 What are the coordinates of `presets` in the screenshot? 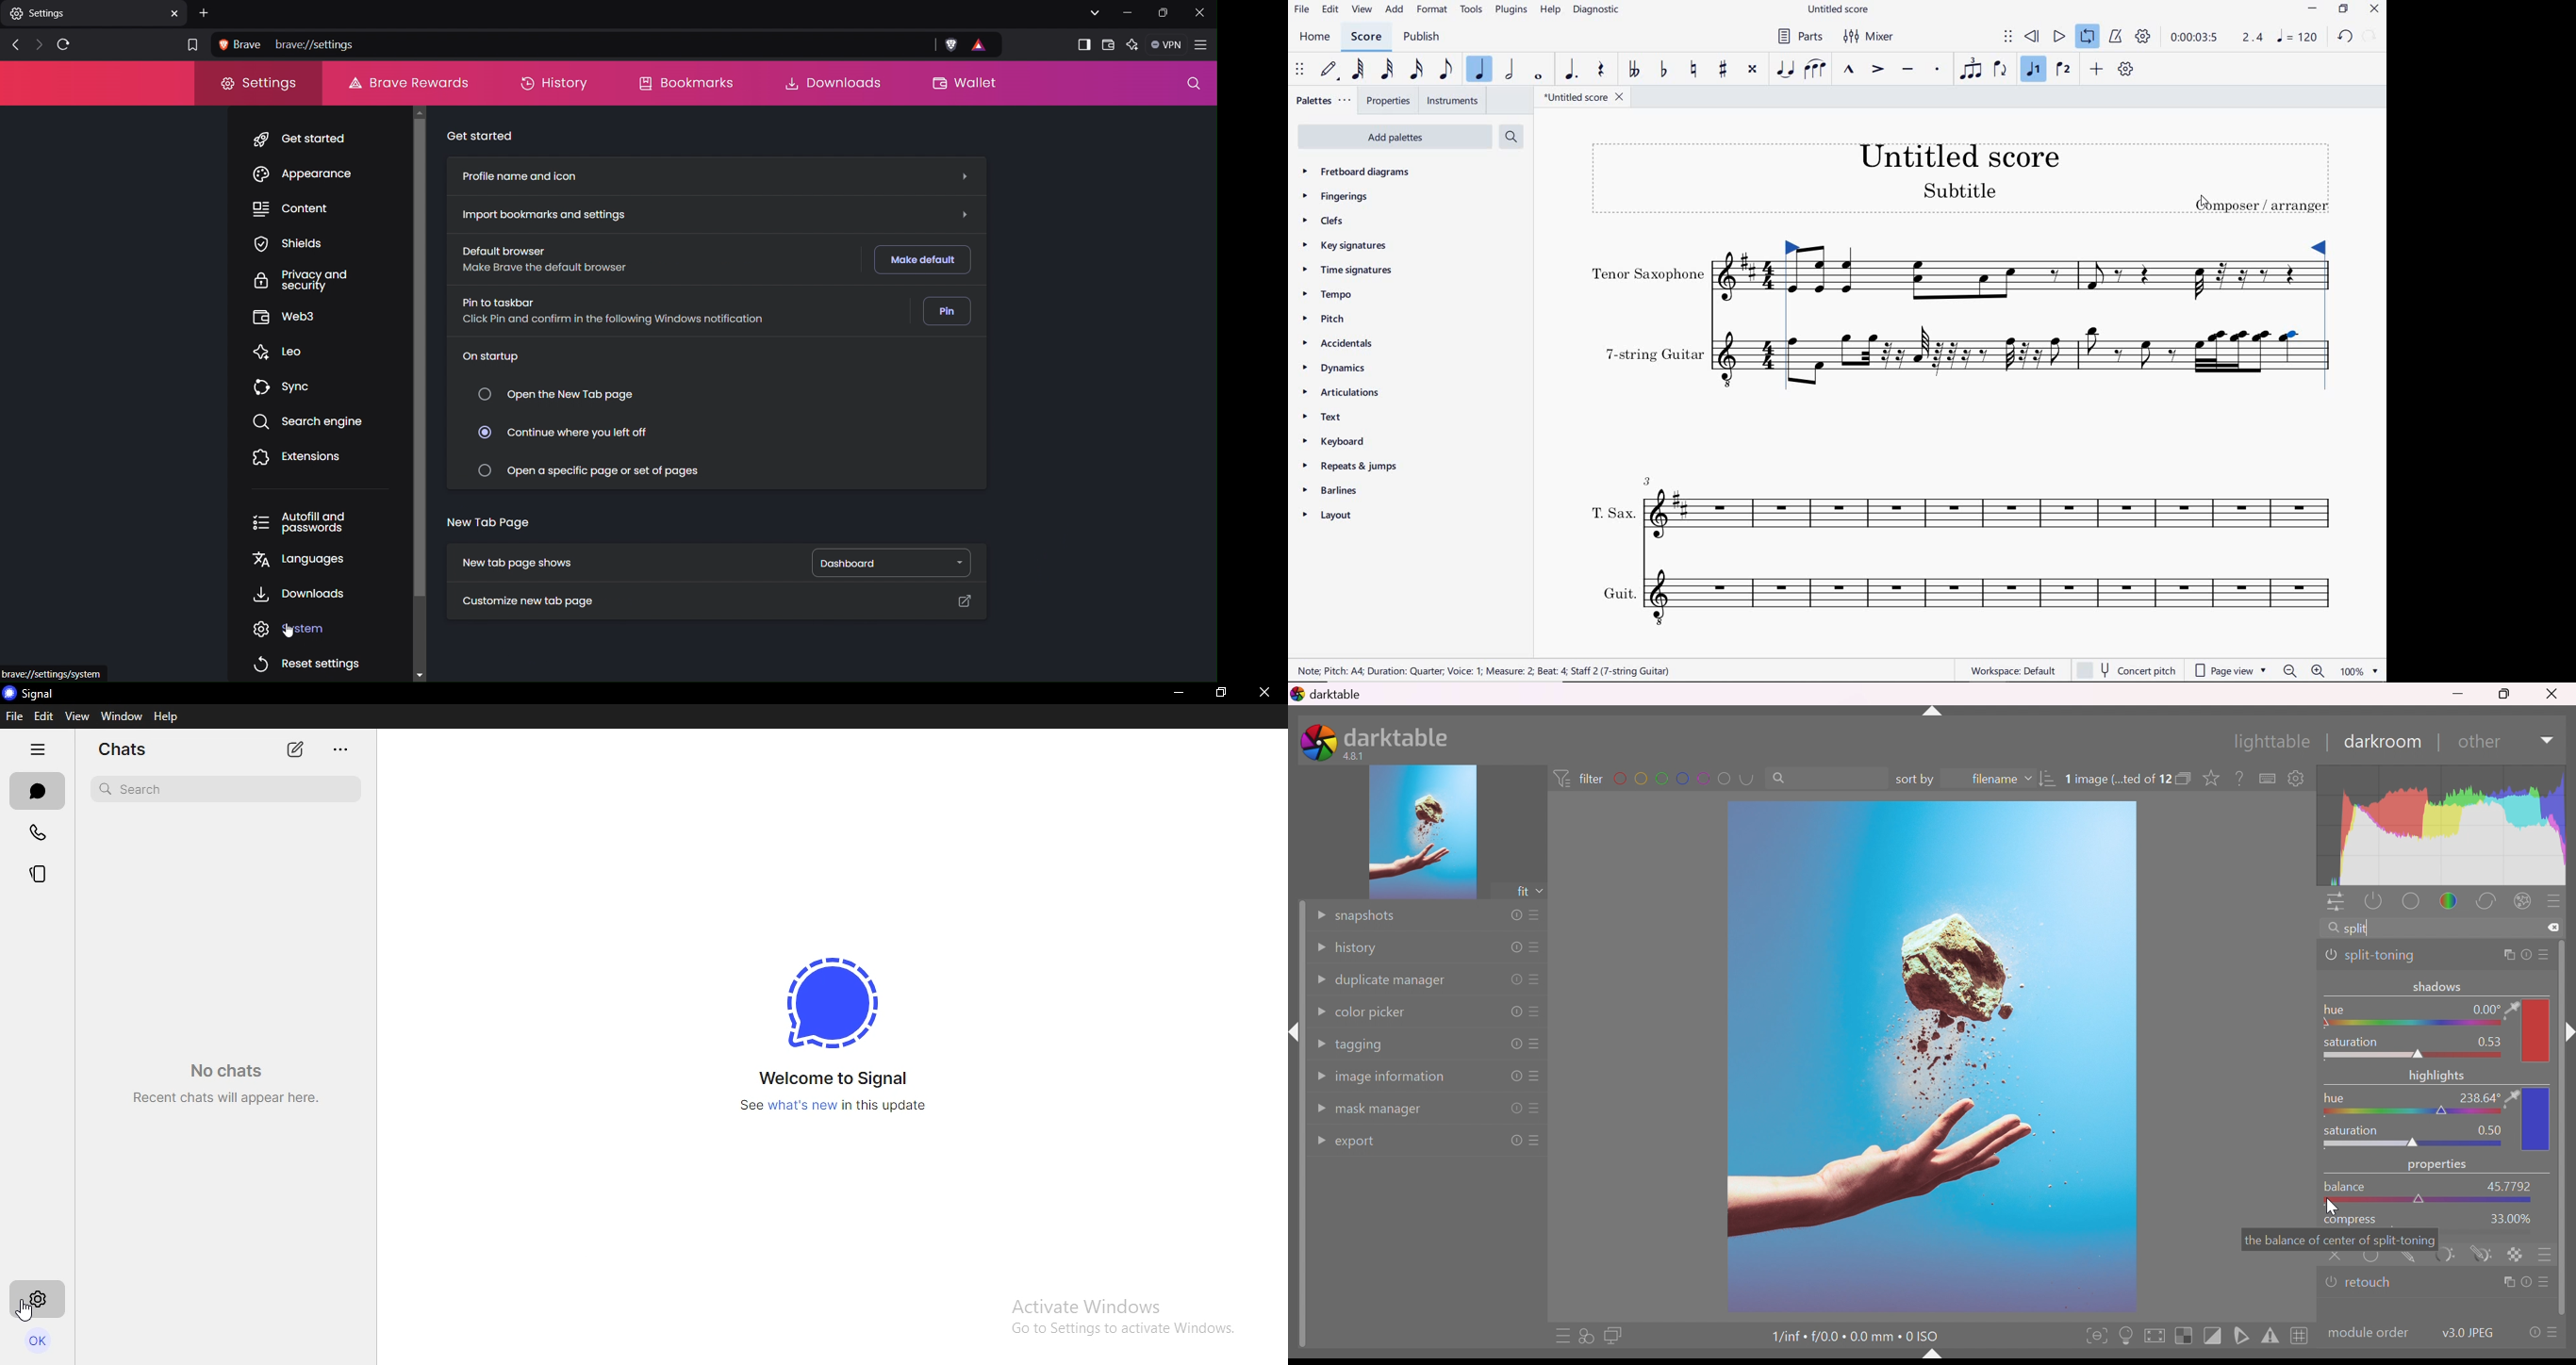 It's located at (2553, 902).